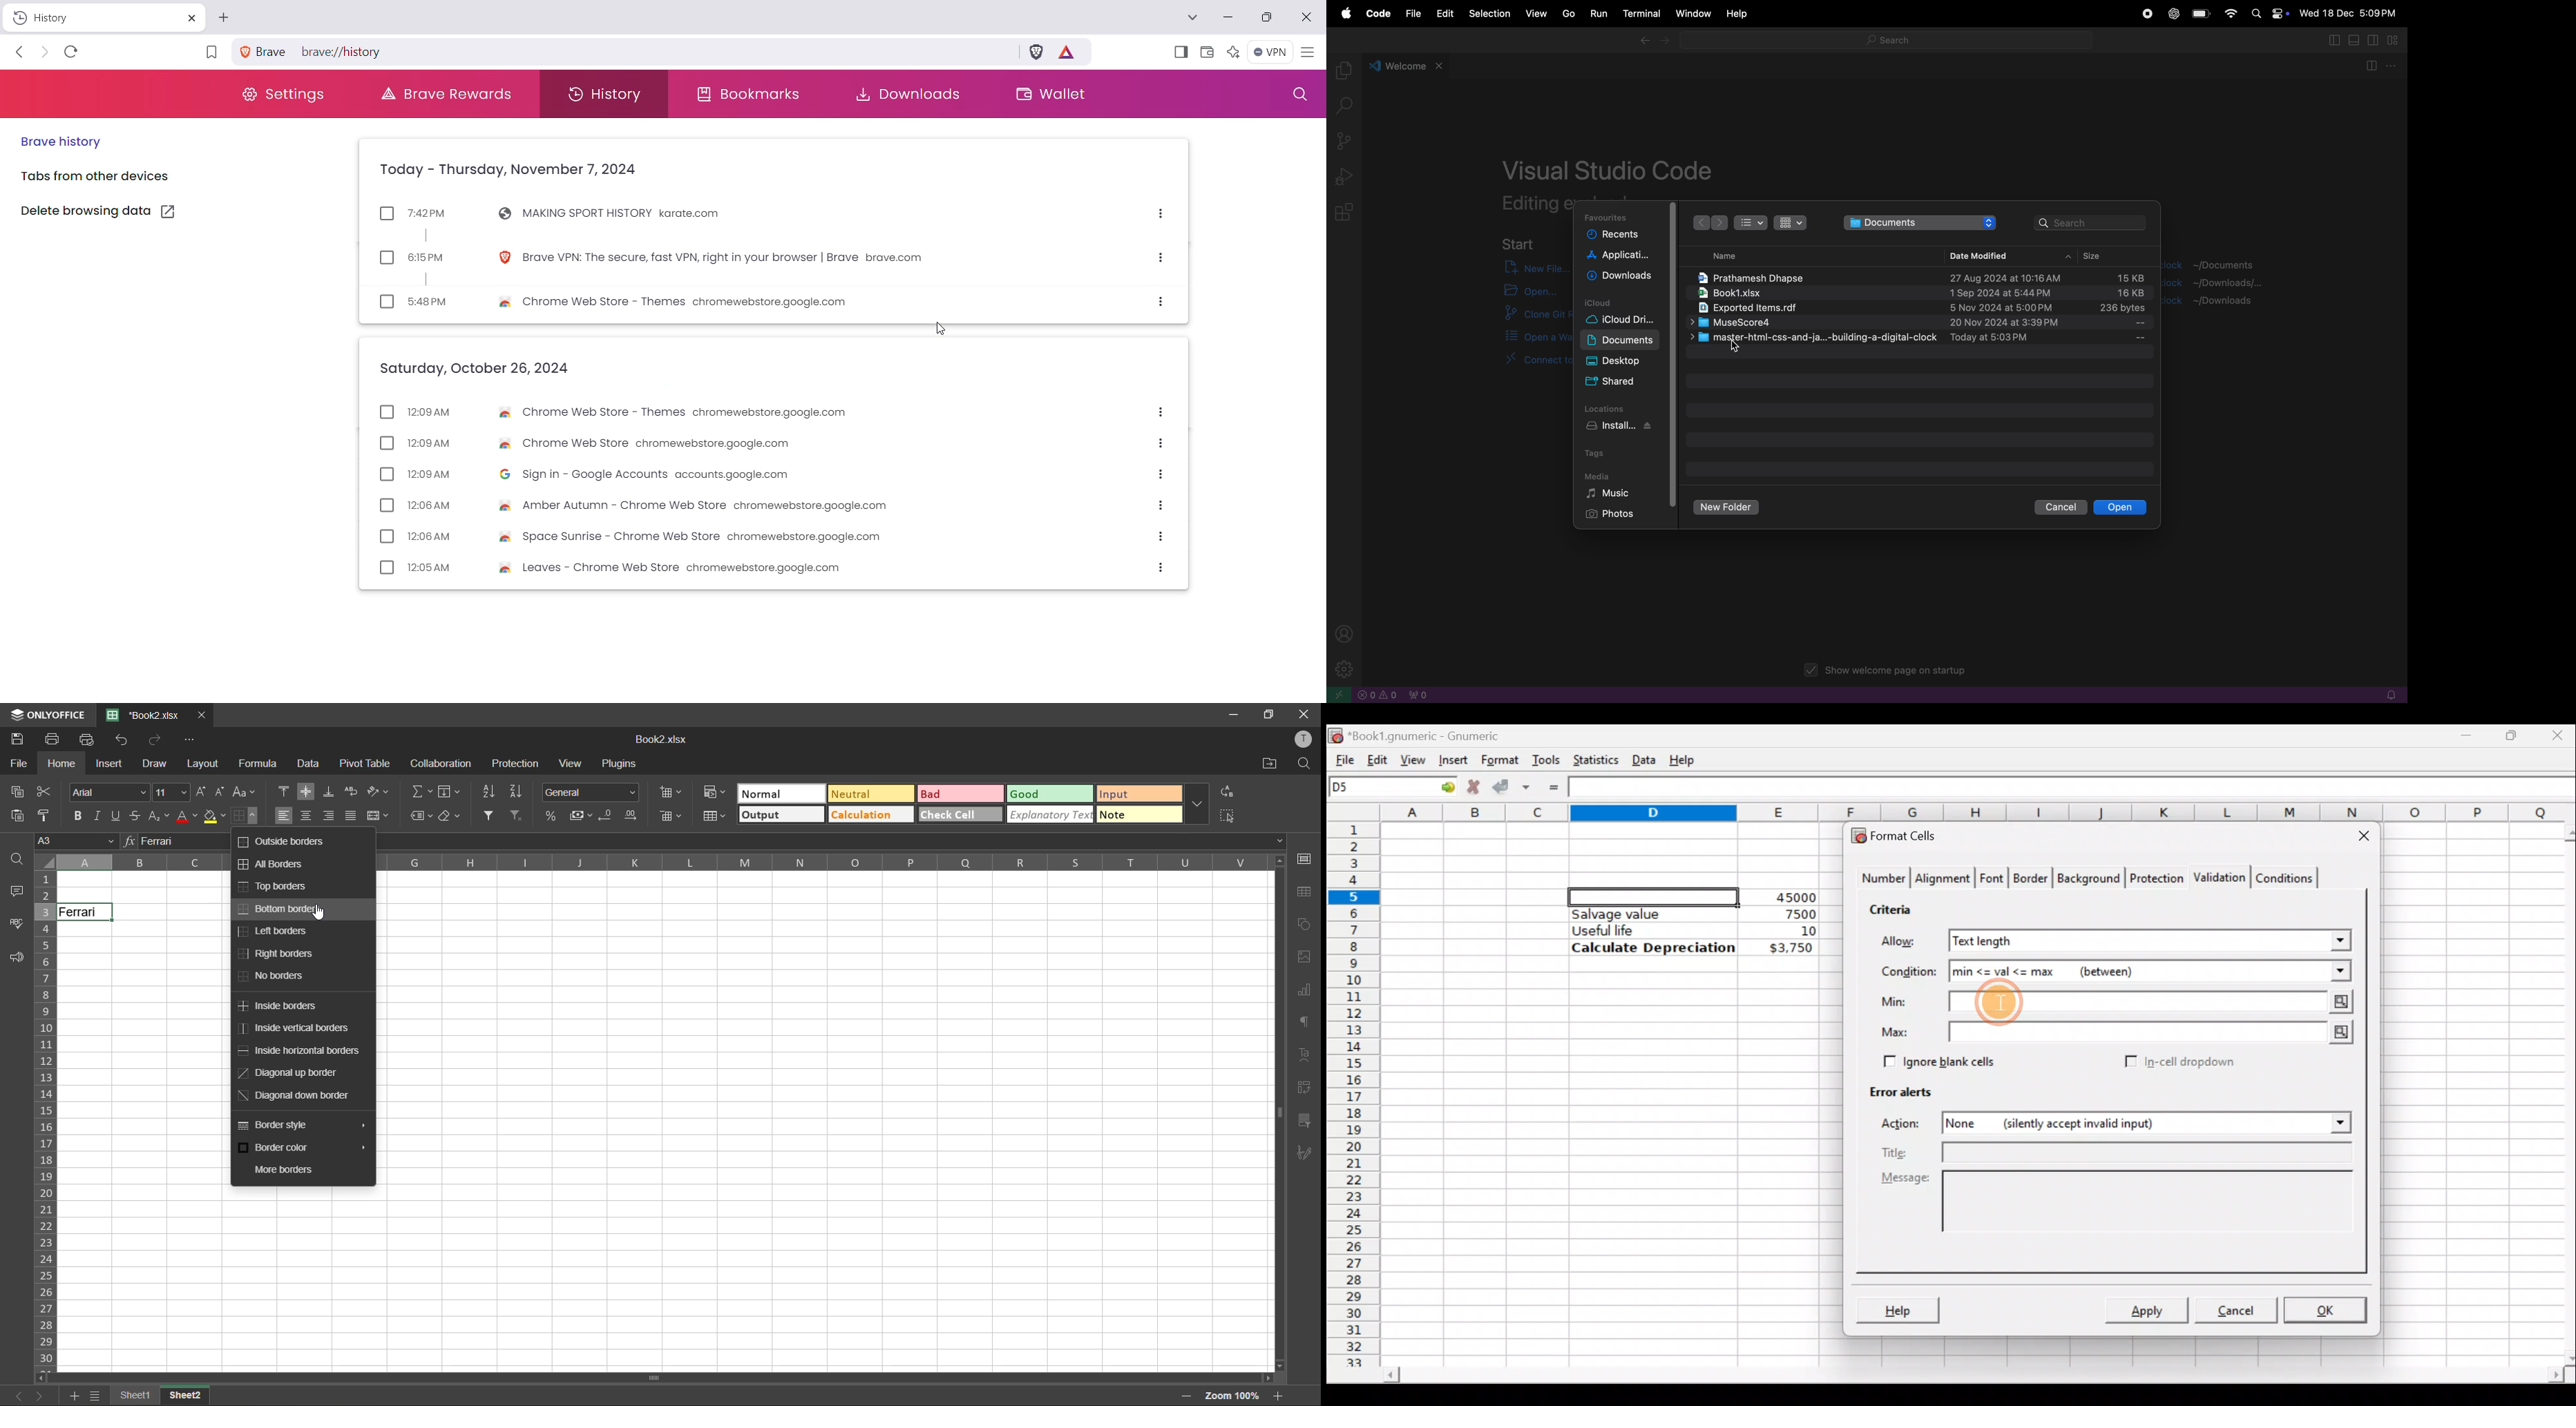 The image size is (2576, 1428). I want to click on Message, so click(2121, 1216).